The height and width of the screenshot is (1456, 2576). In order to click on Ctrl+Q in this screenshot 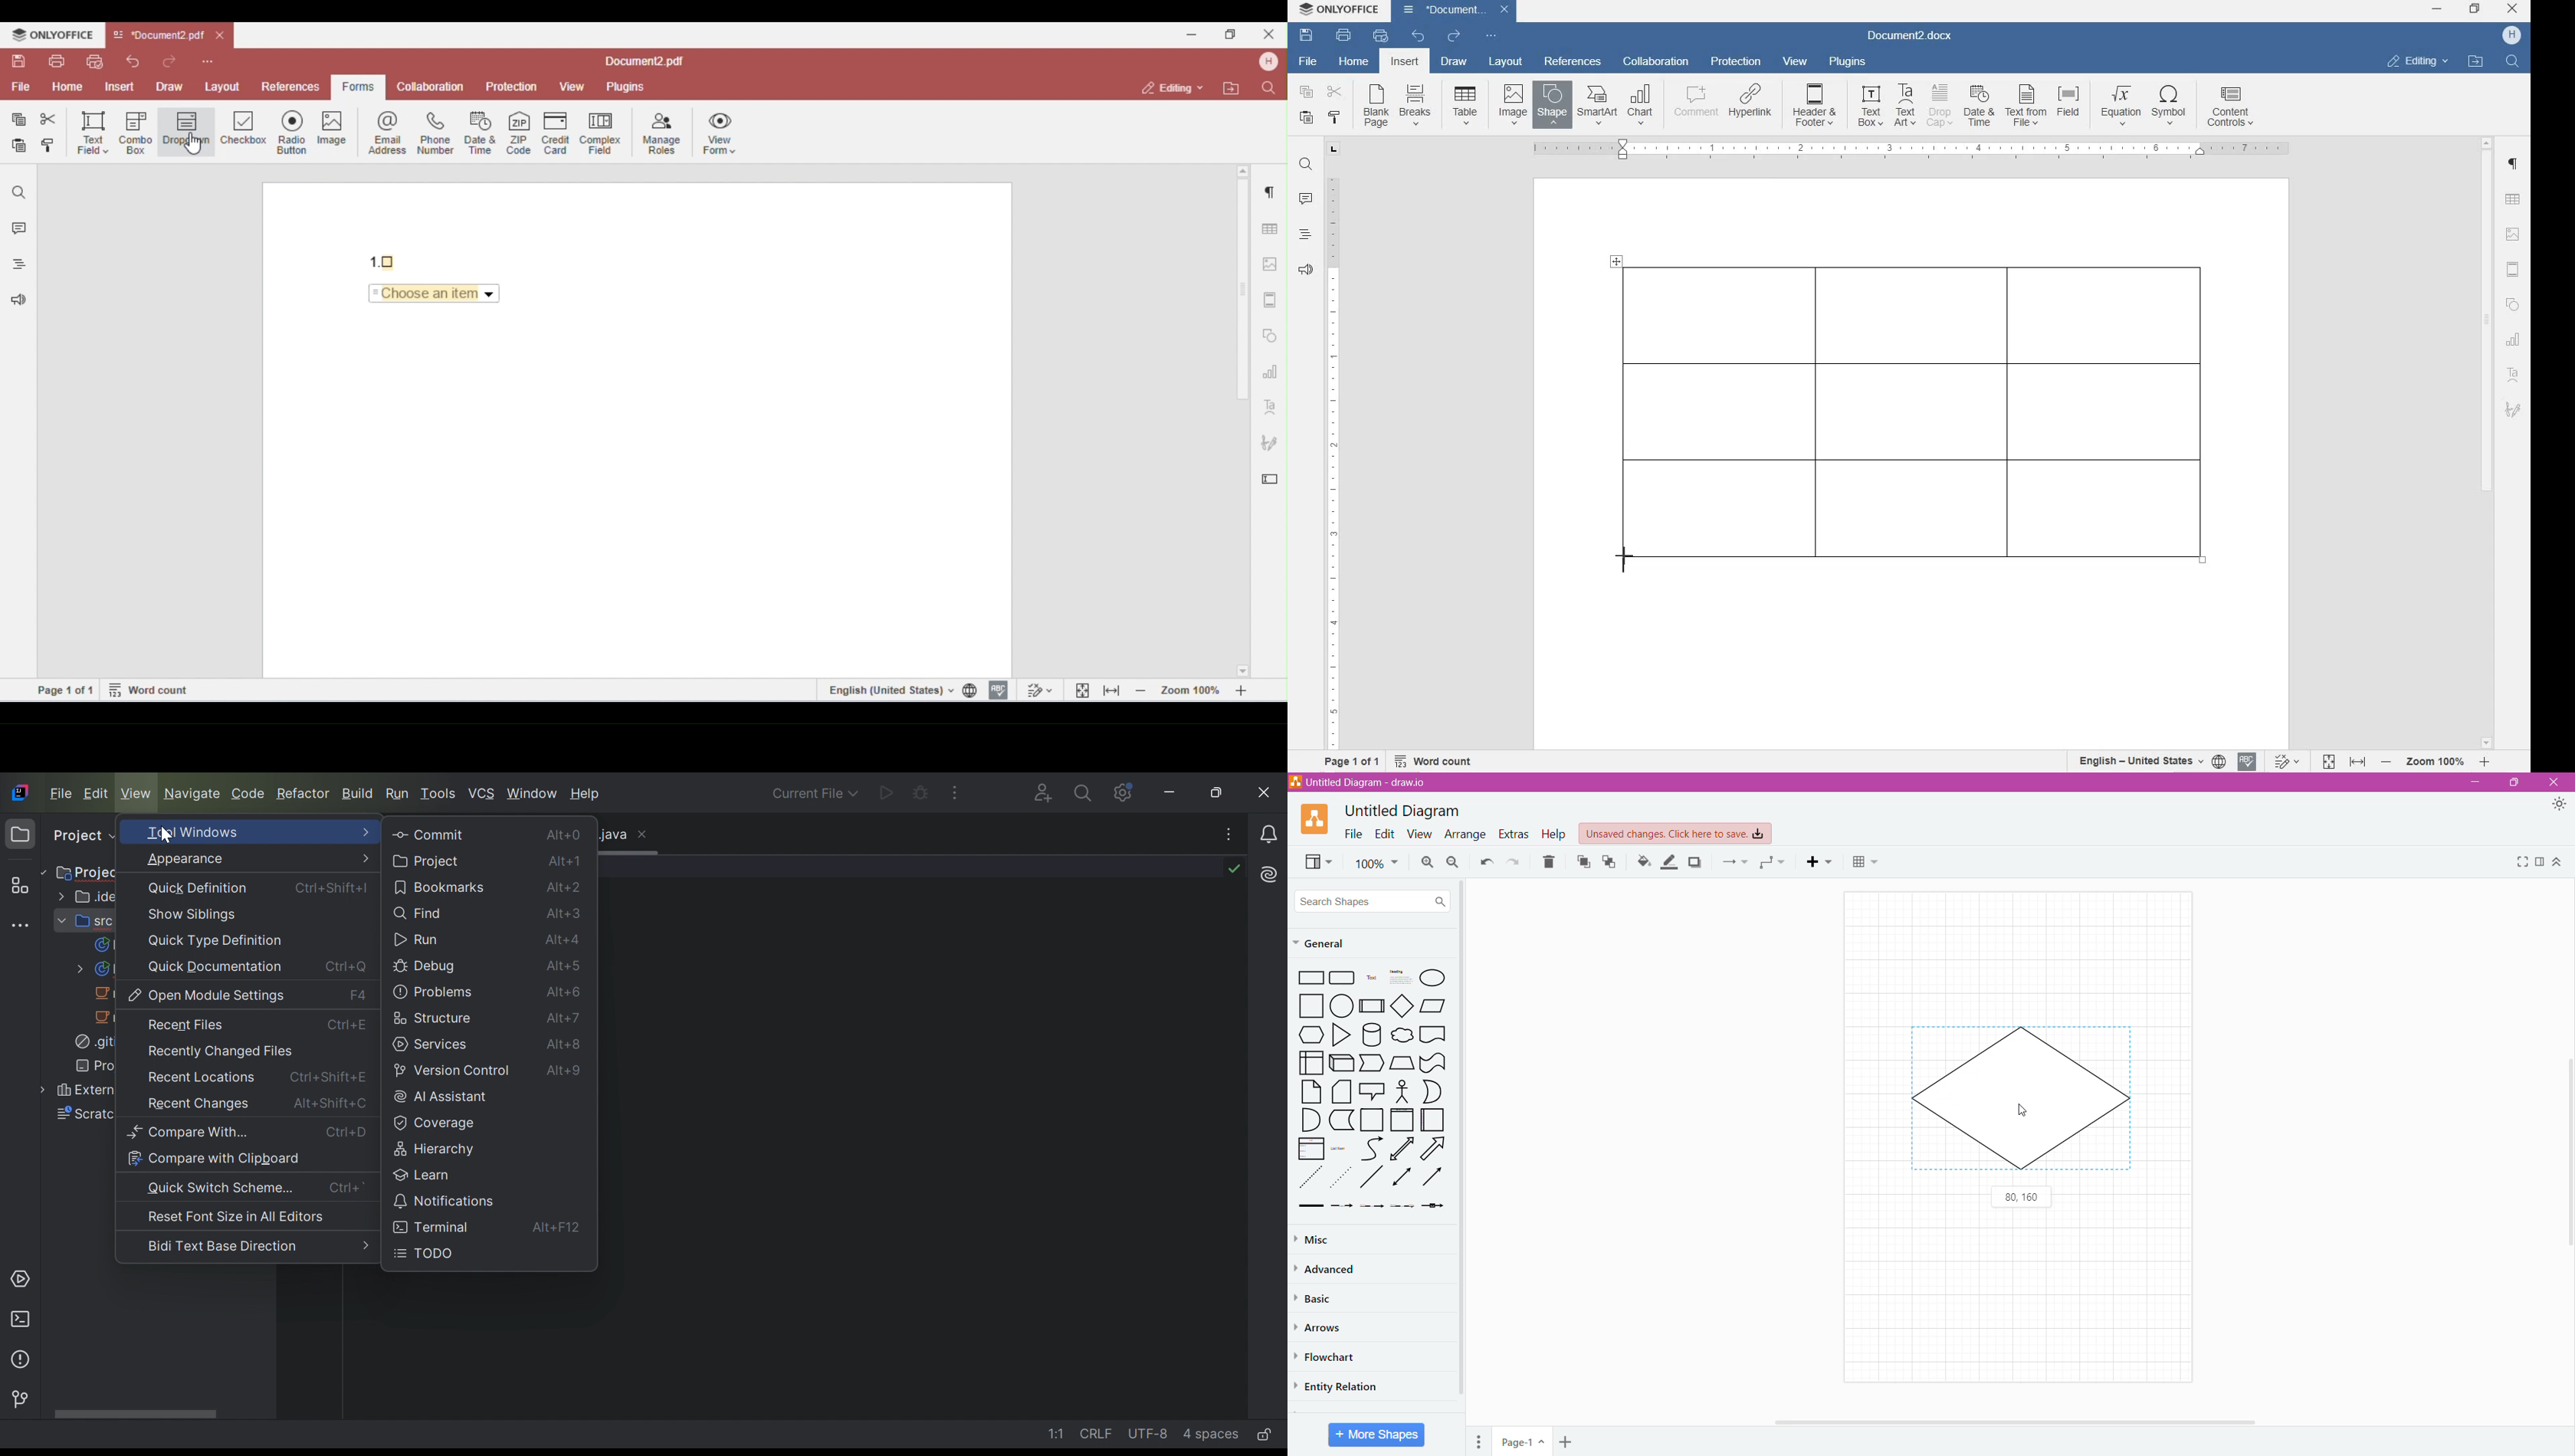, I will do `click(345, 967)`.